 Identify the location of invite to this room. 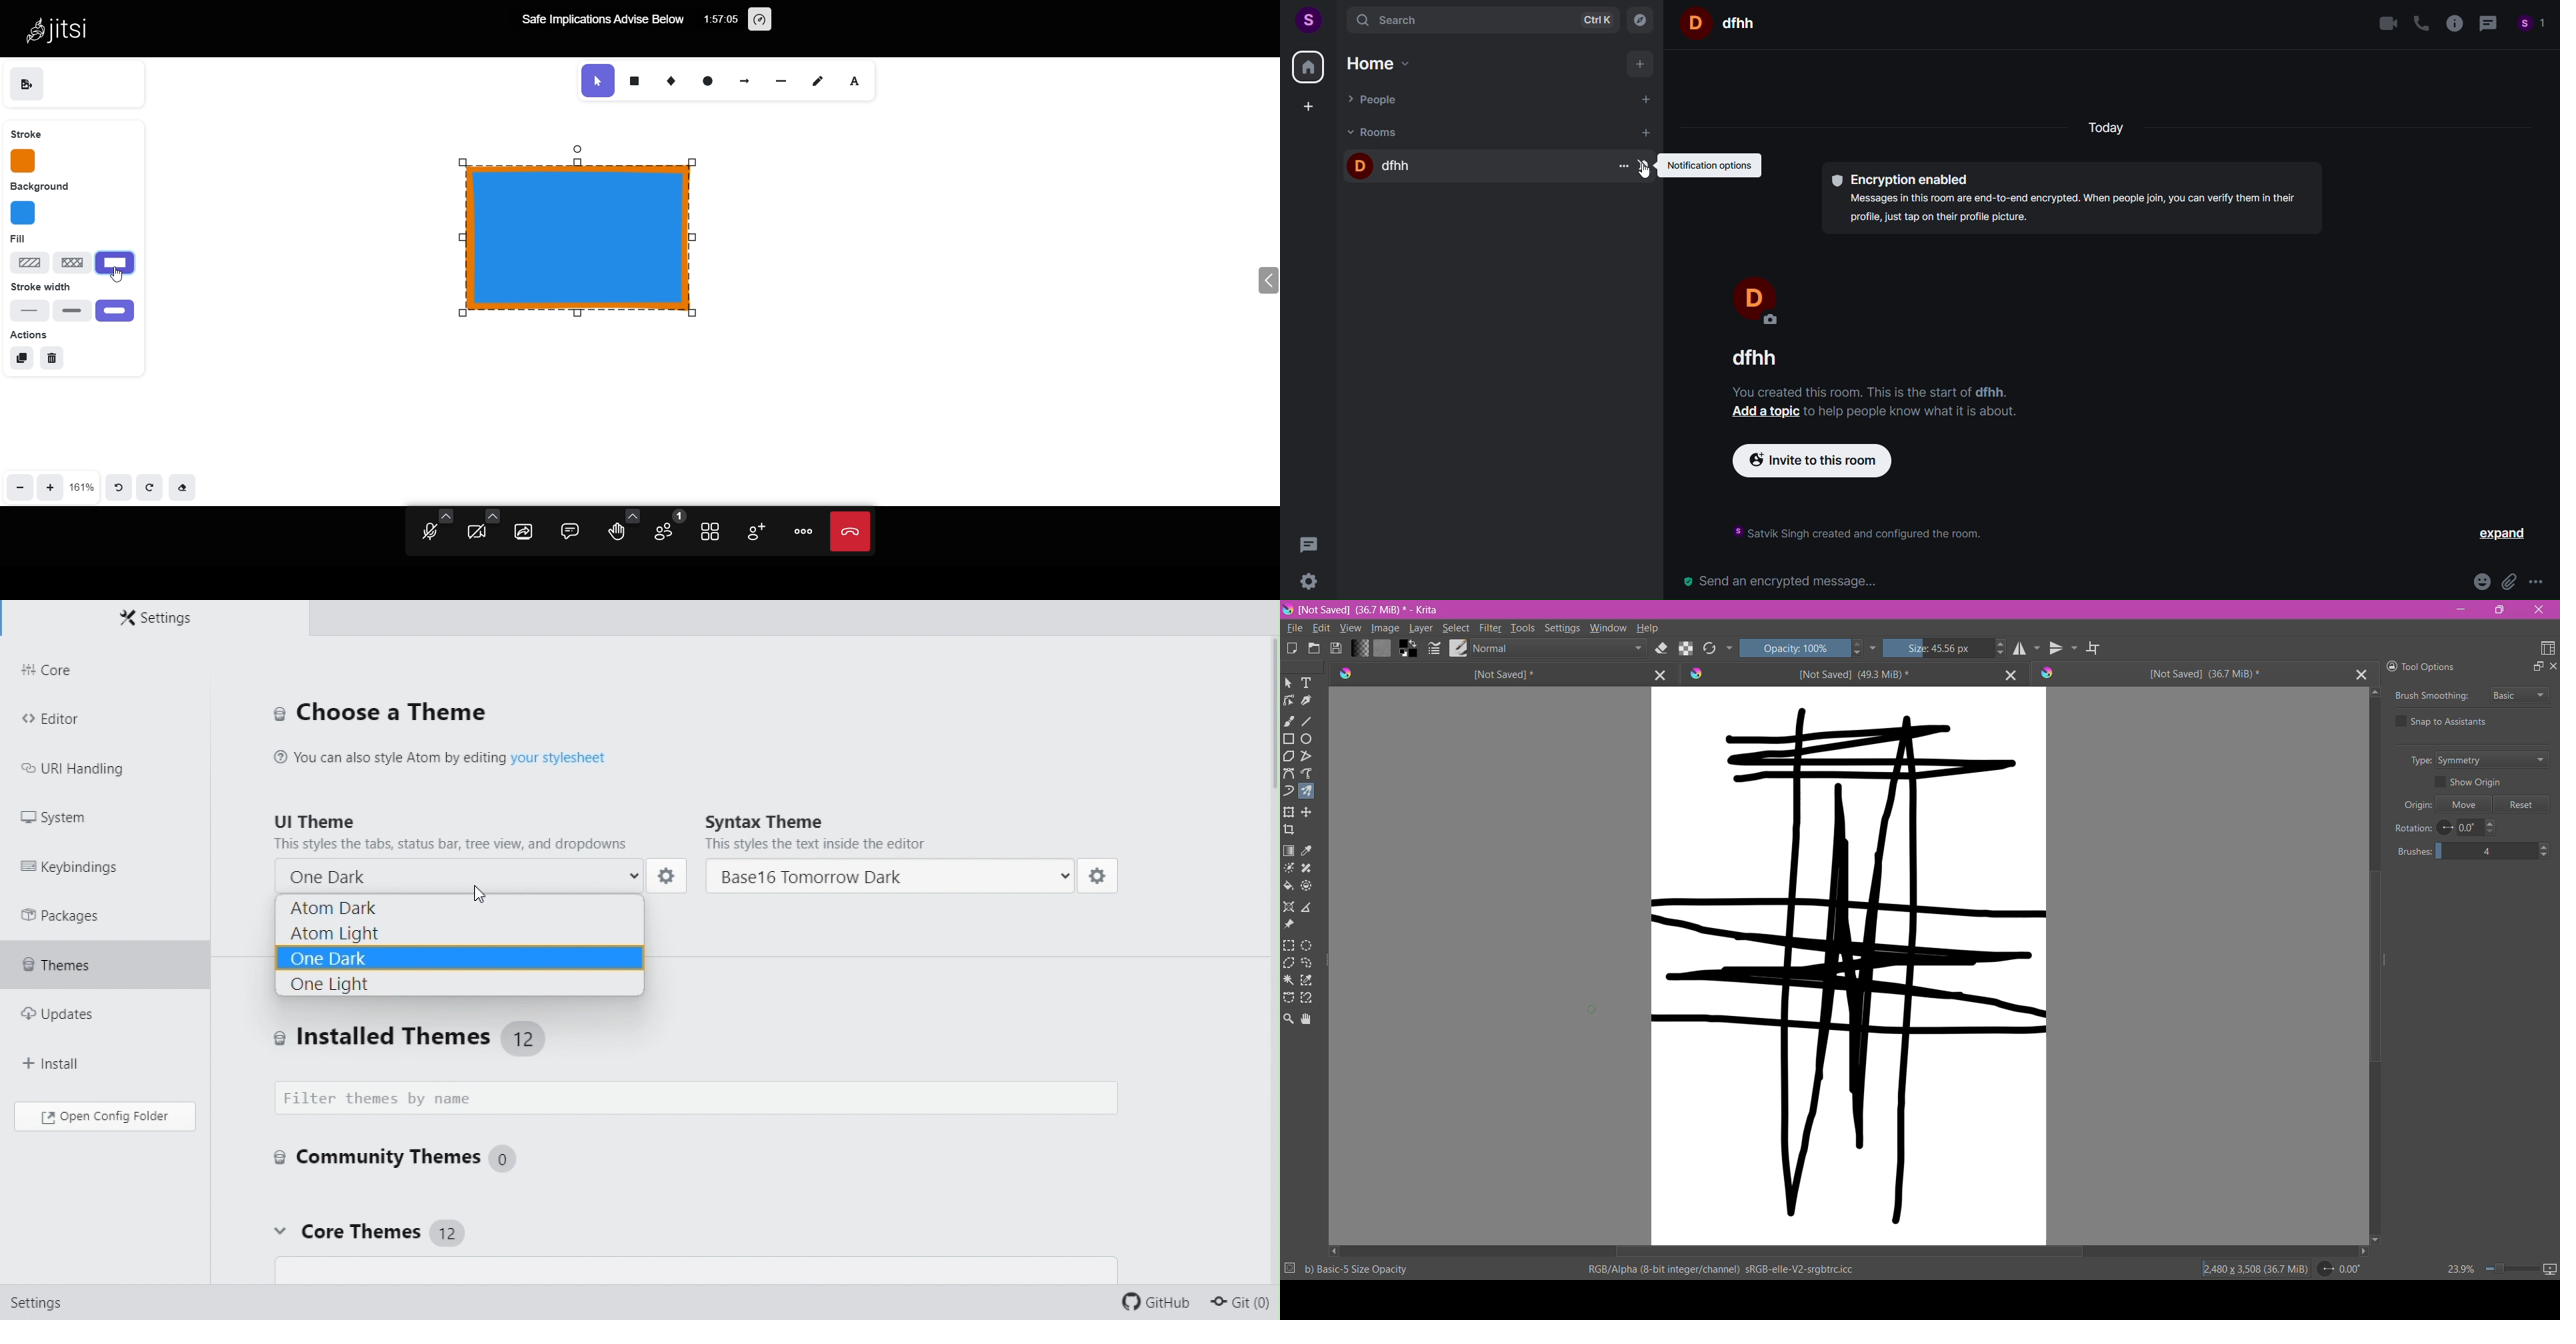
(1824, 461).